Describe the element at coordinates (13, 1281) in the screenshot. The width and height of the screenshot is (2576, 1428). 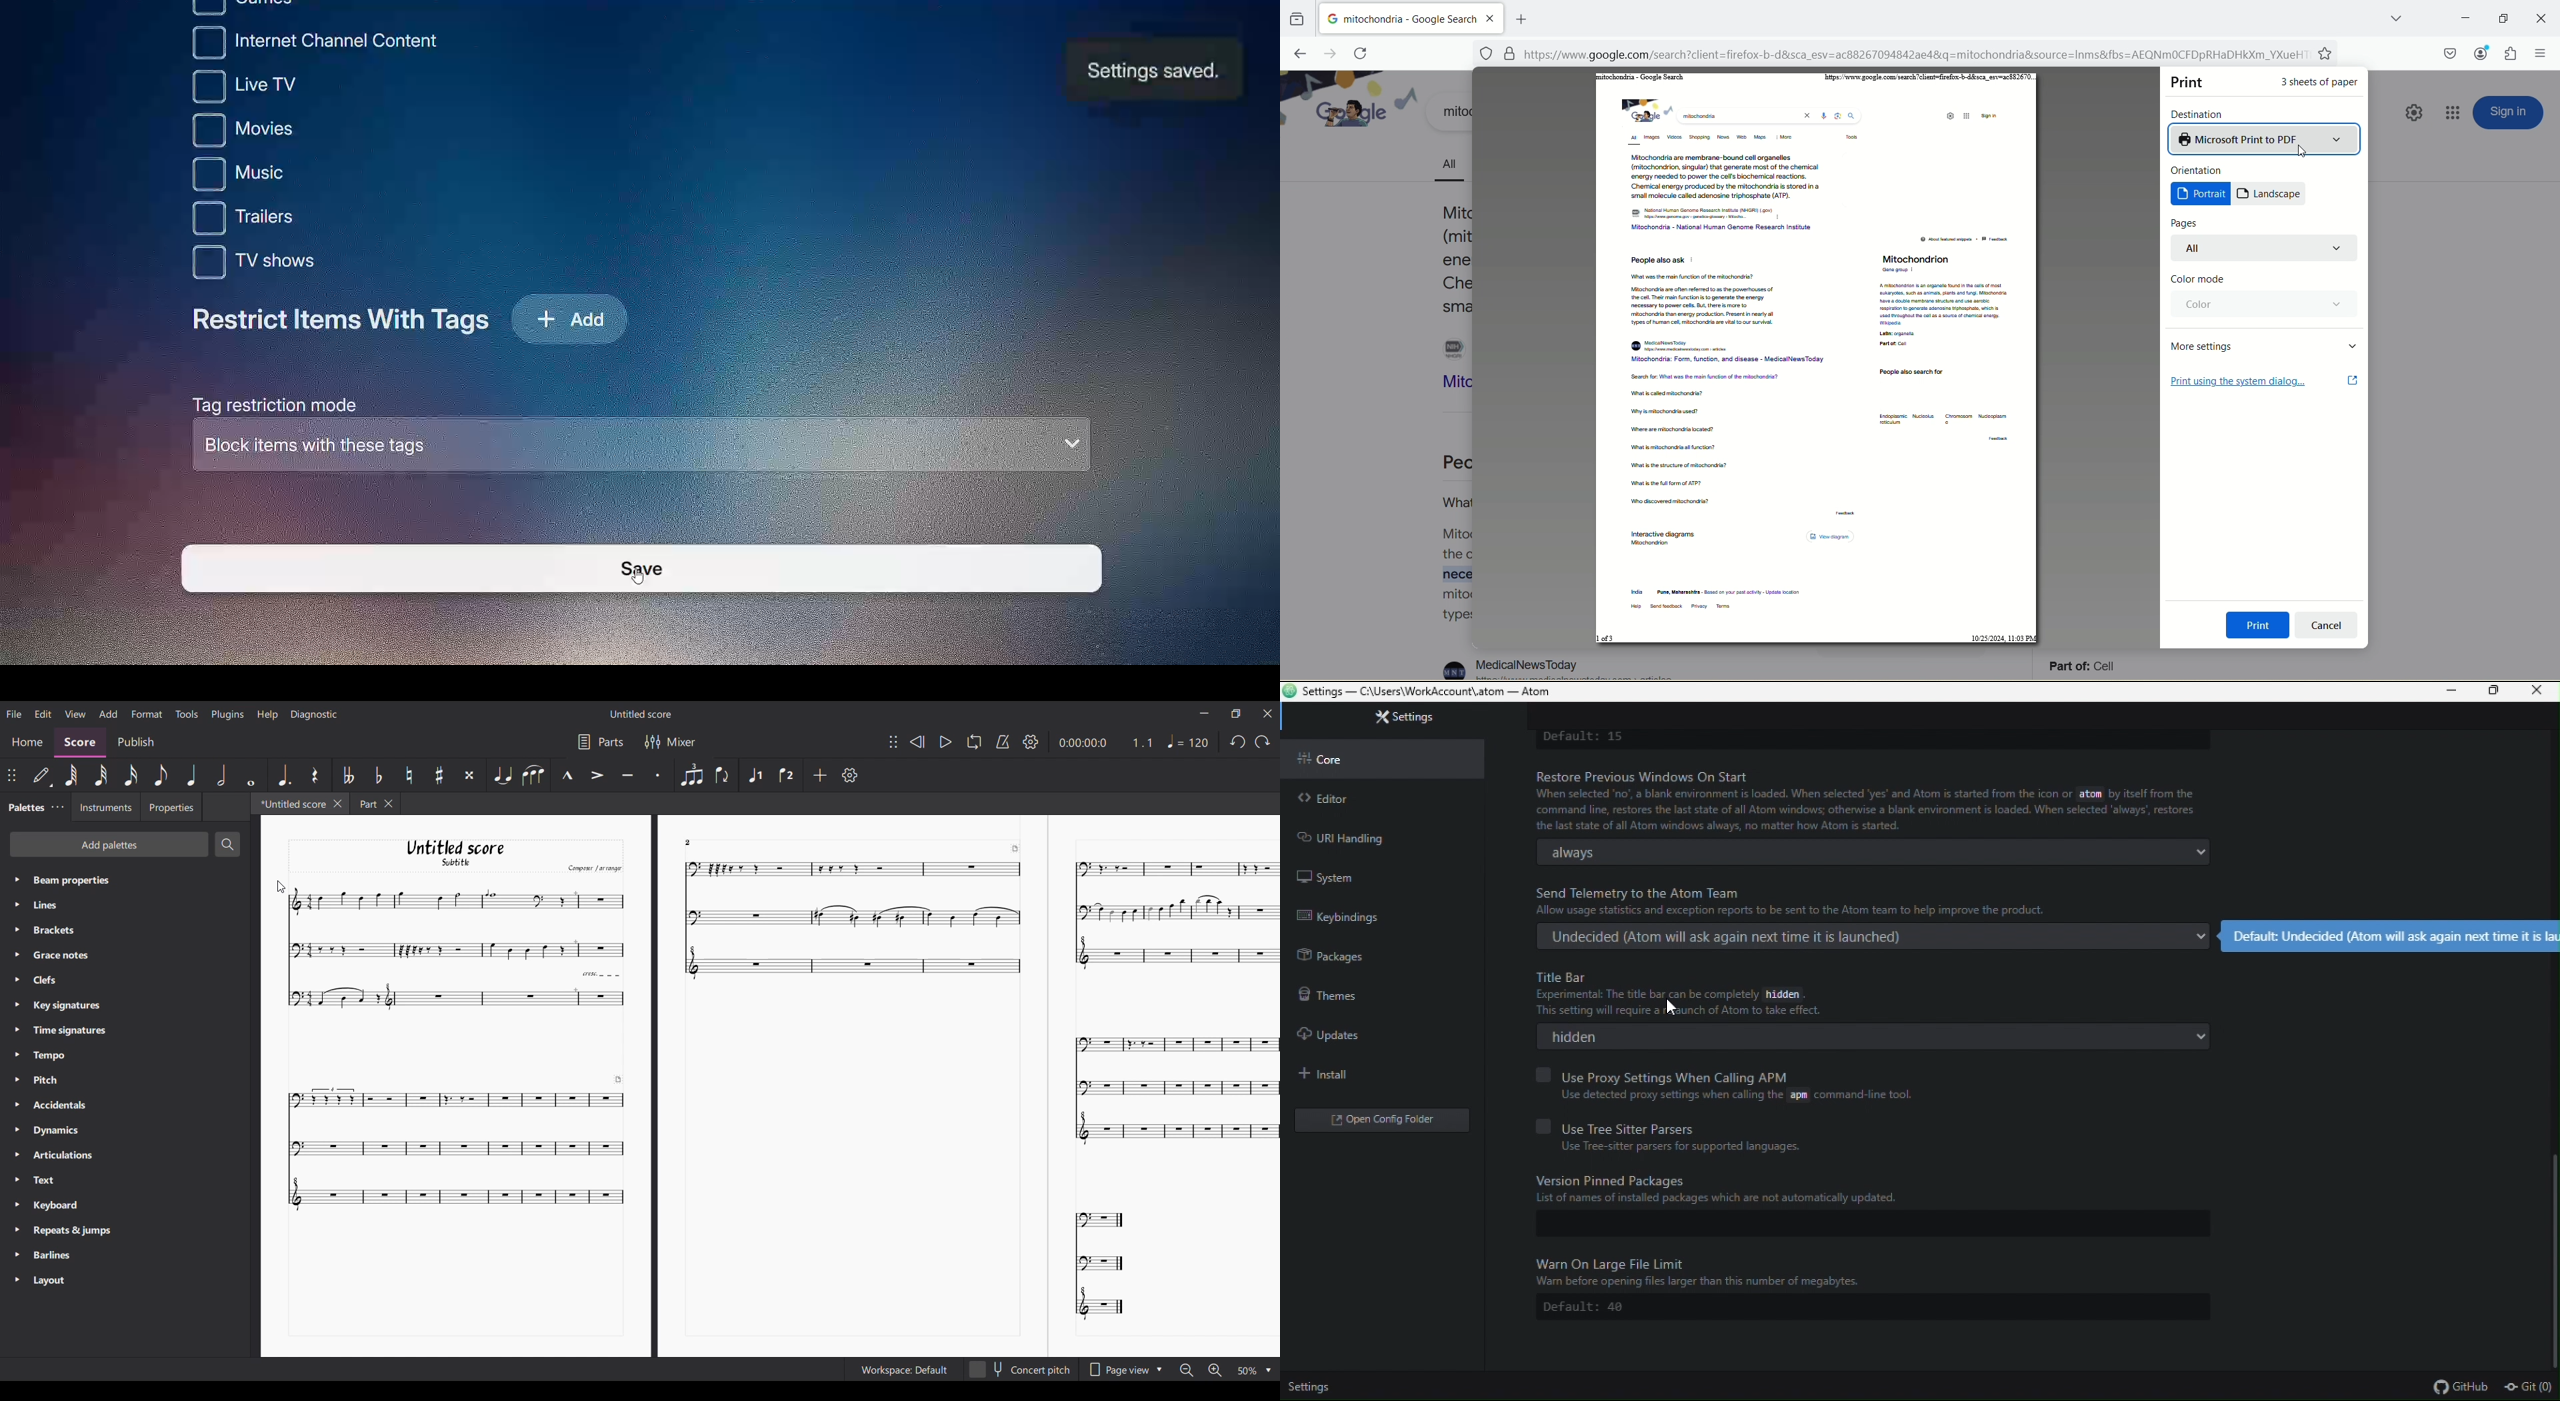
I see `` at that location.